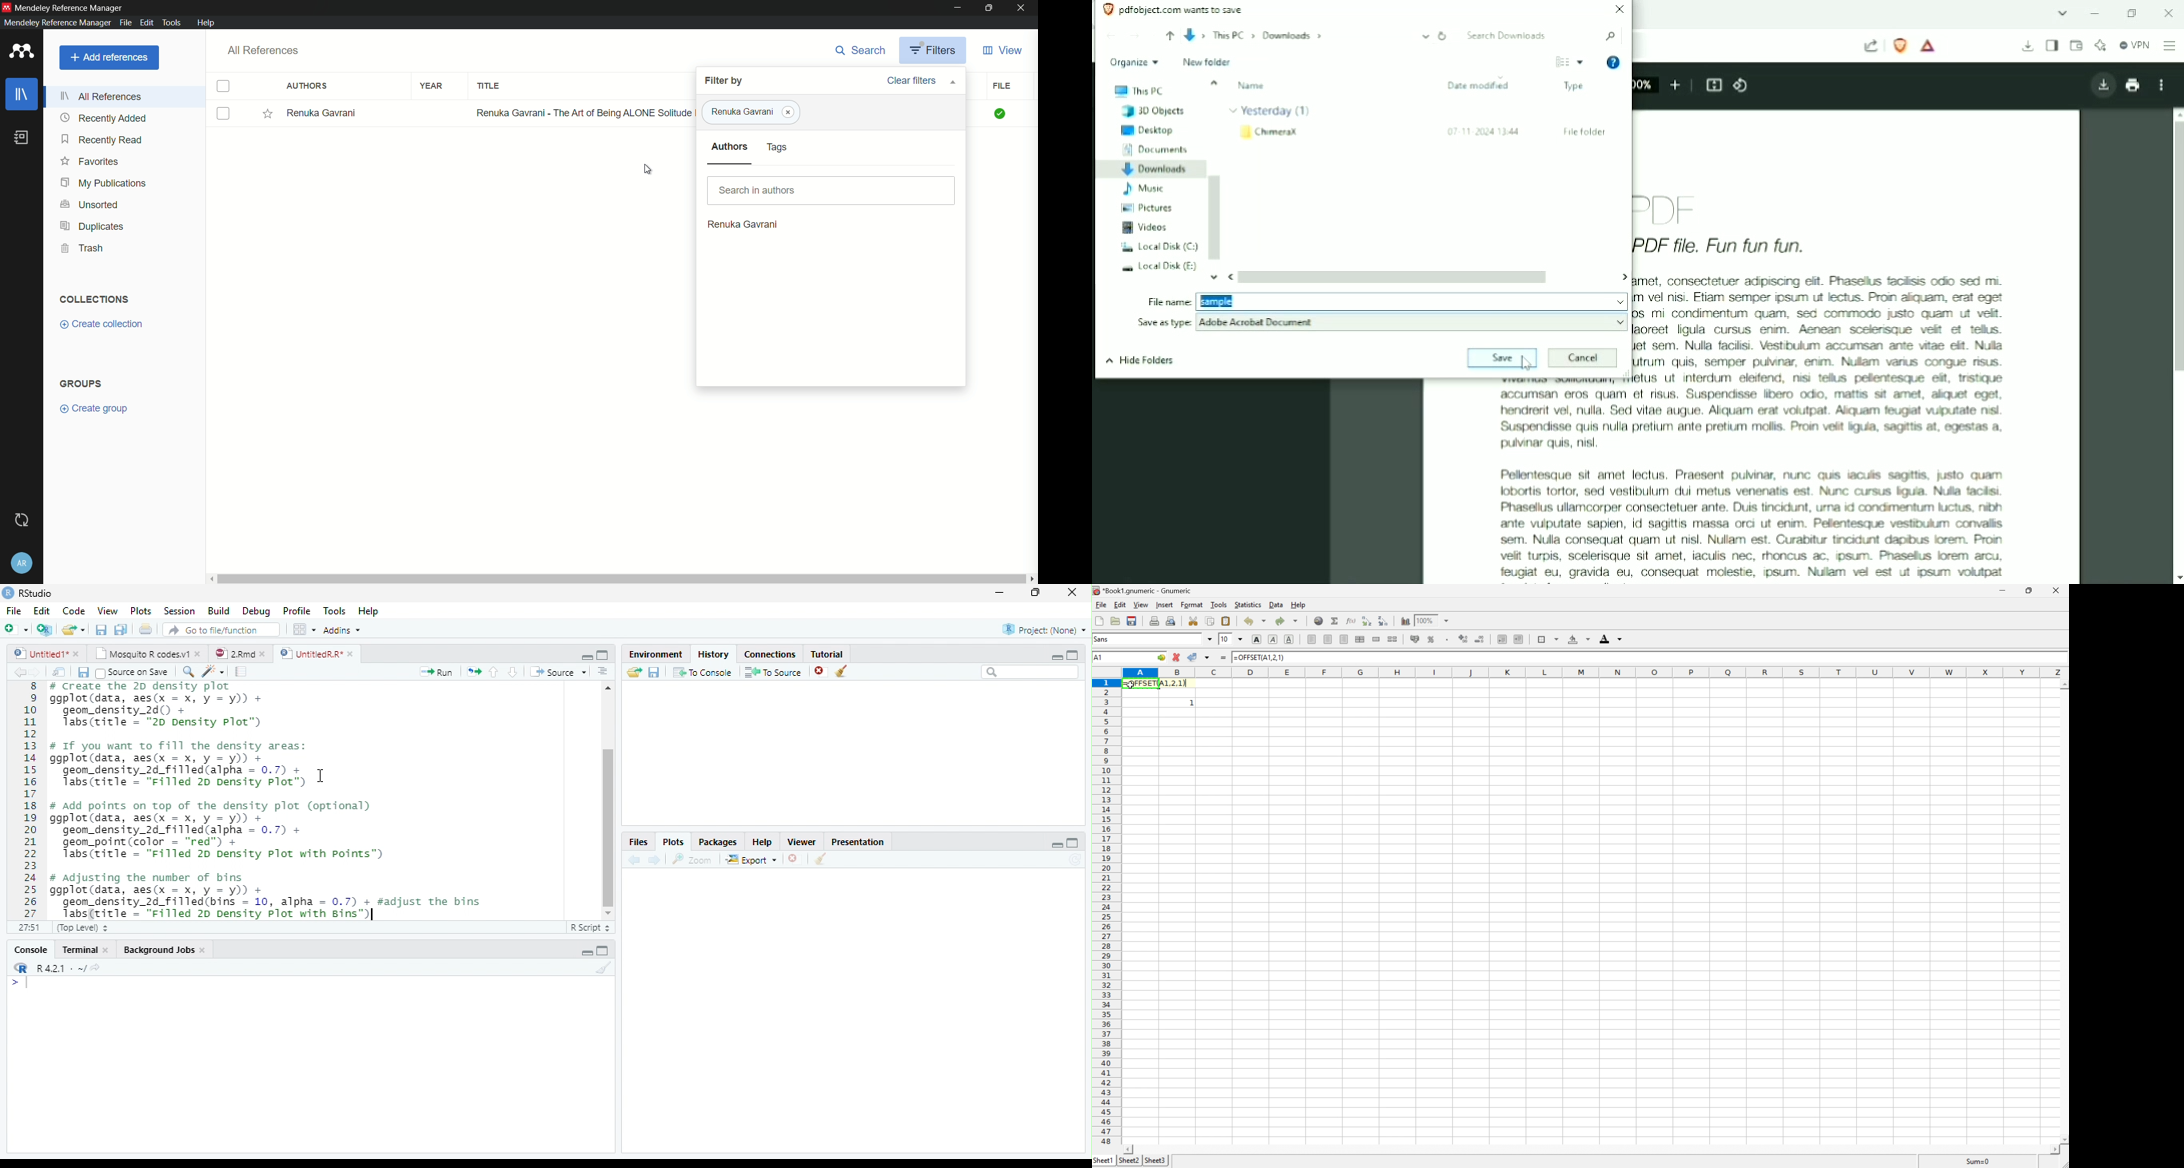 This screenshot has height=1176, width=2184. I want to click on Run, so click(434, 673).